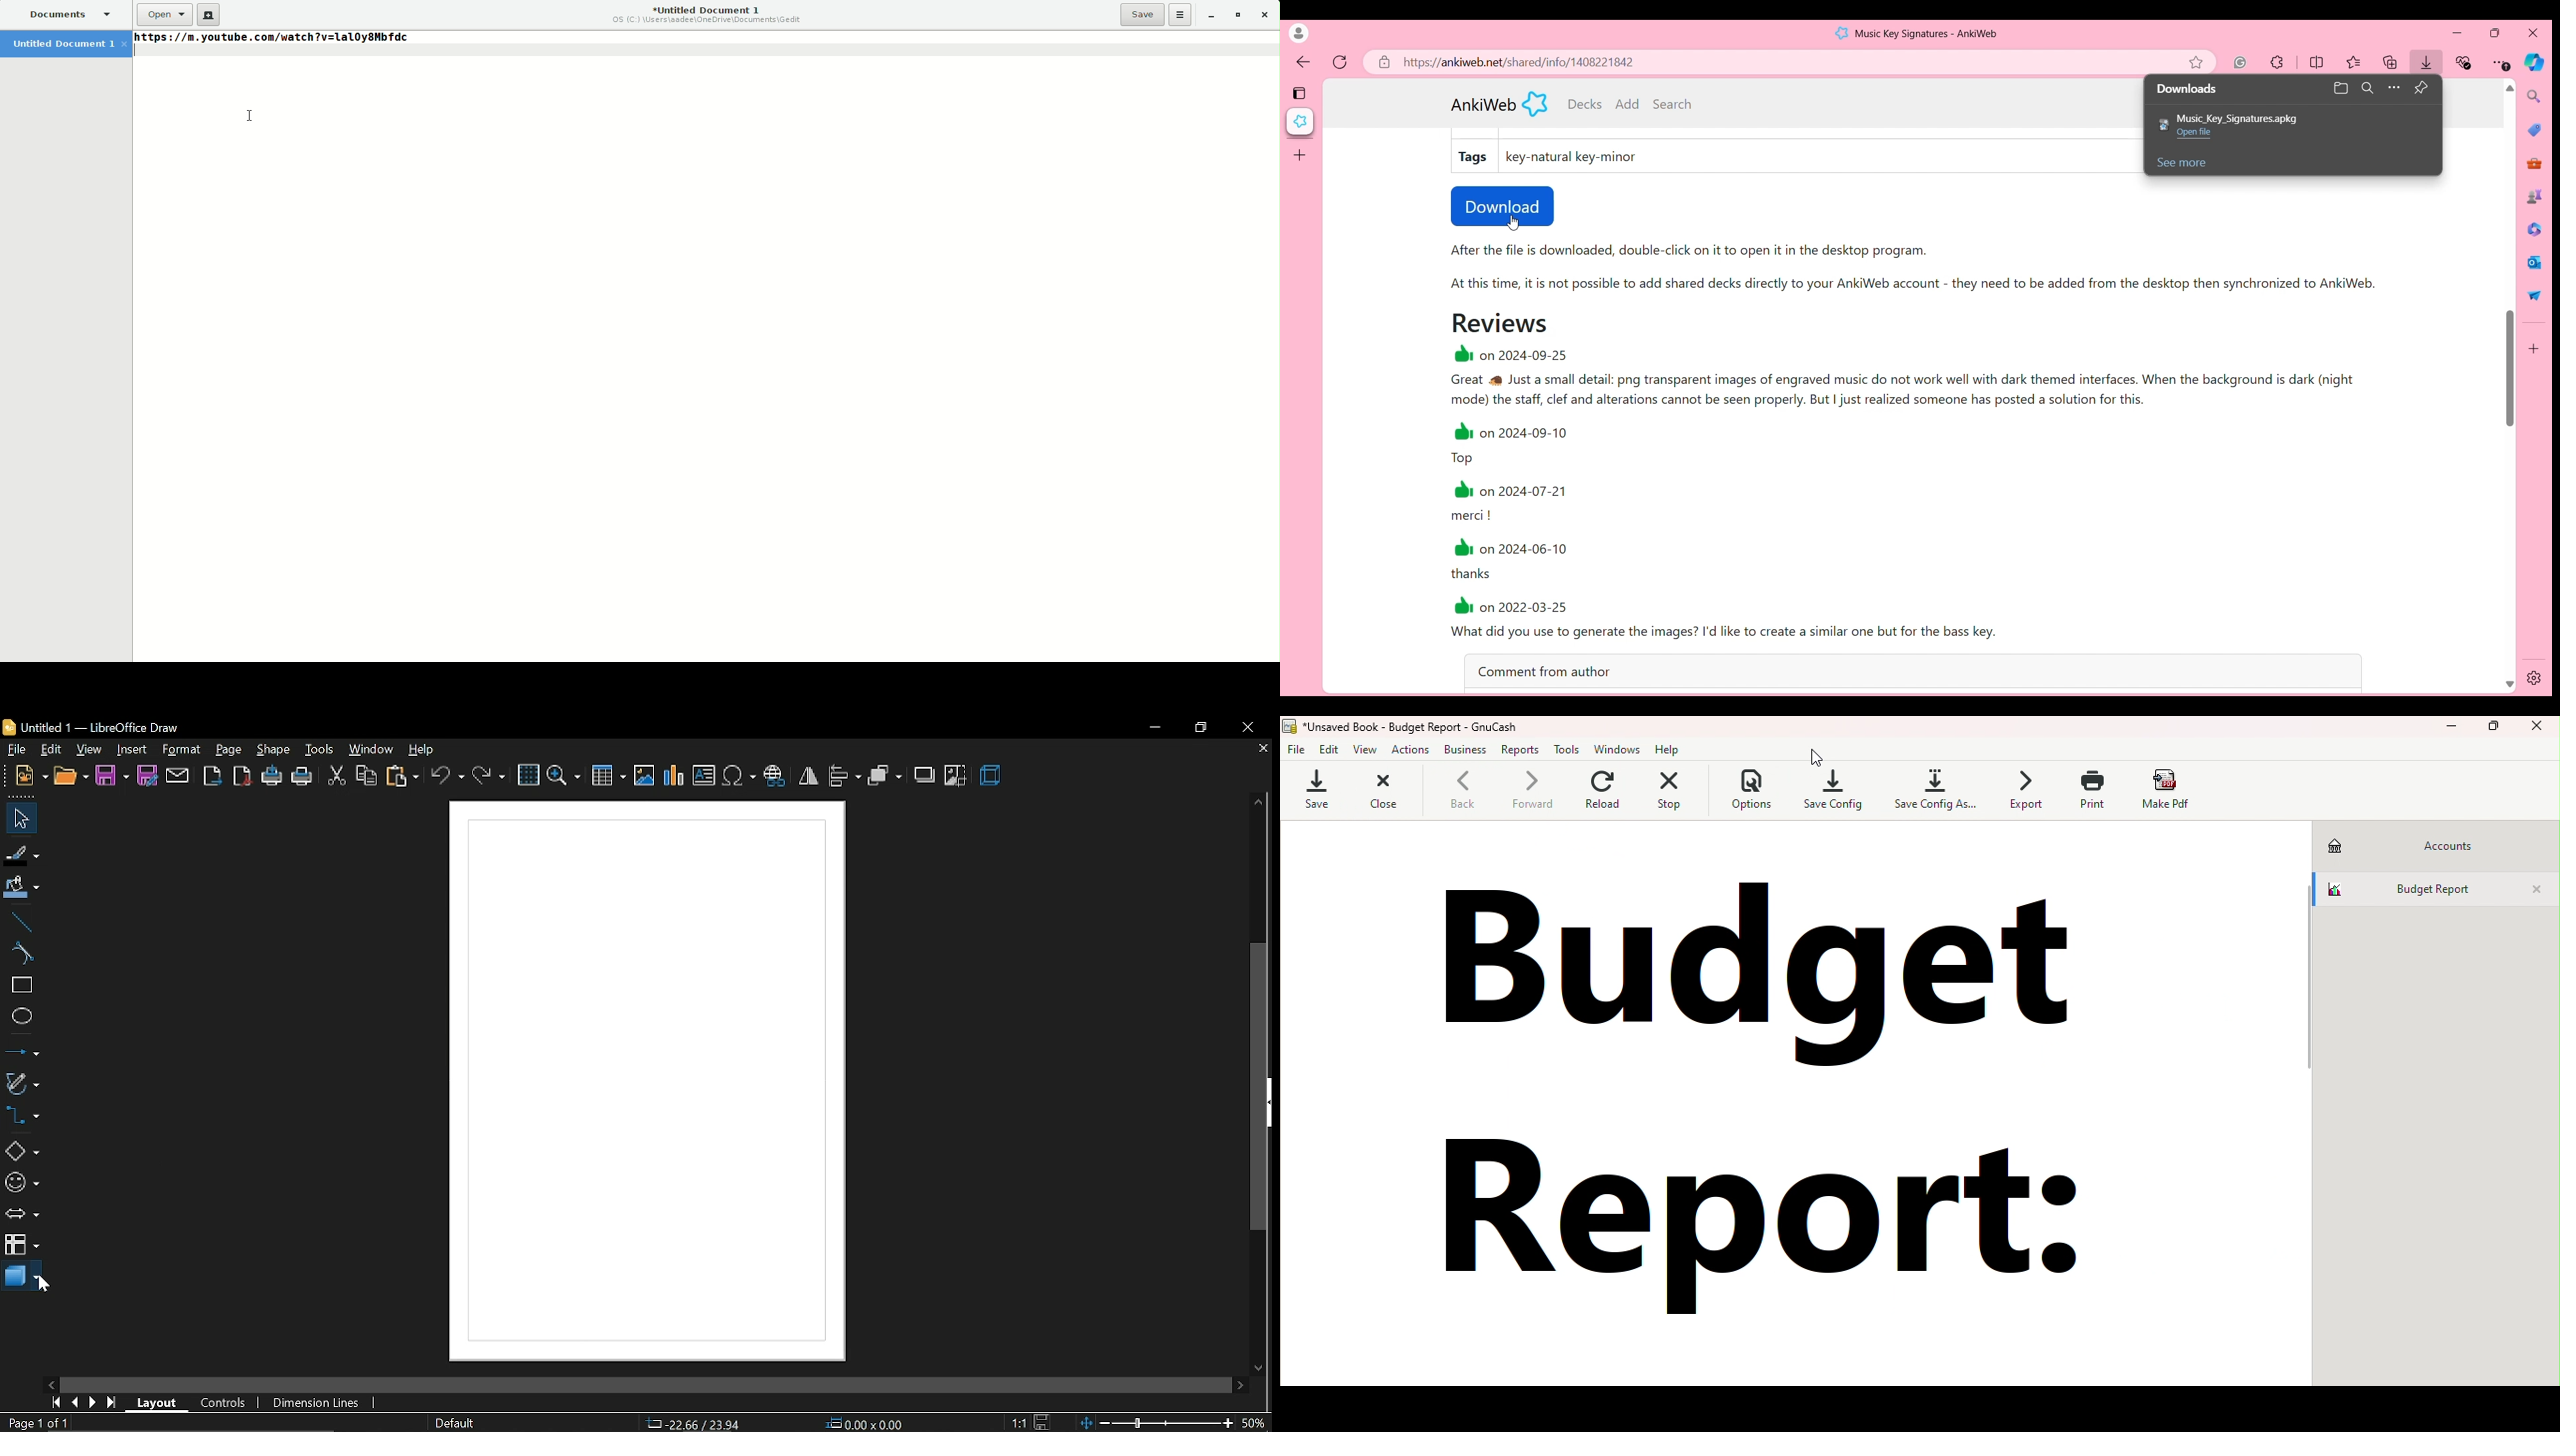 Image resolution: width=2576 pixels, height=1456 pixels. What do you see at coordinates (2534, 229) in the screenshot?
I see `Browser documents` at bounding box center [2534, 229].